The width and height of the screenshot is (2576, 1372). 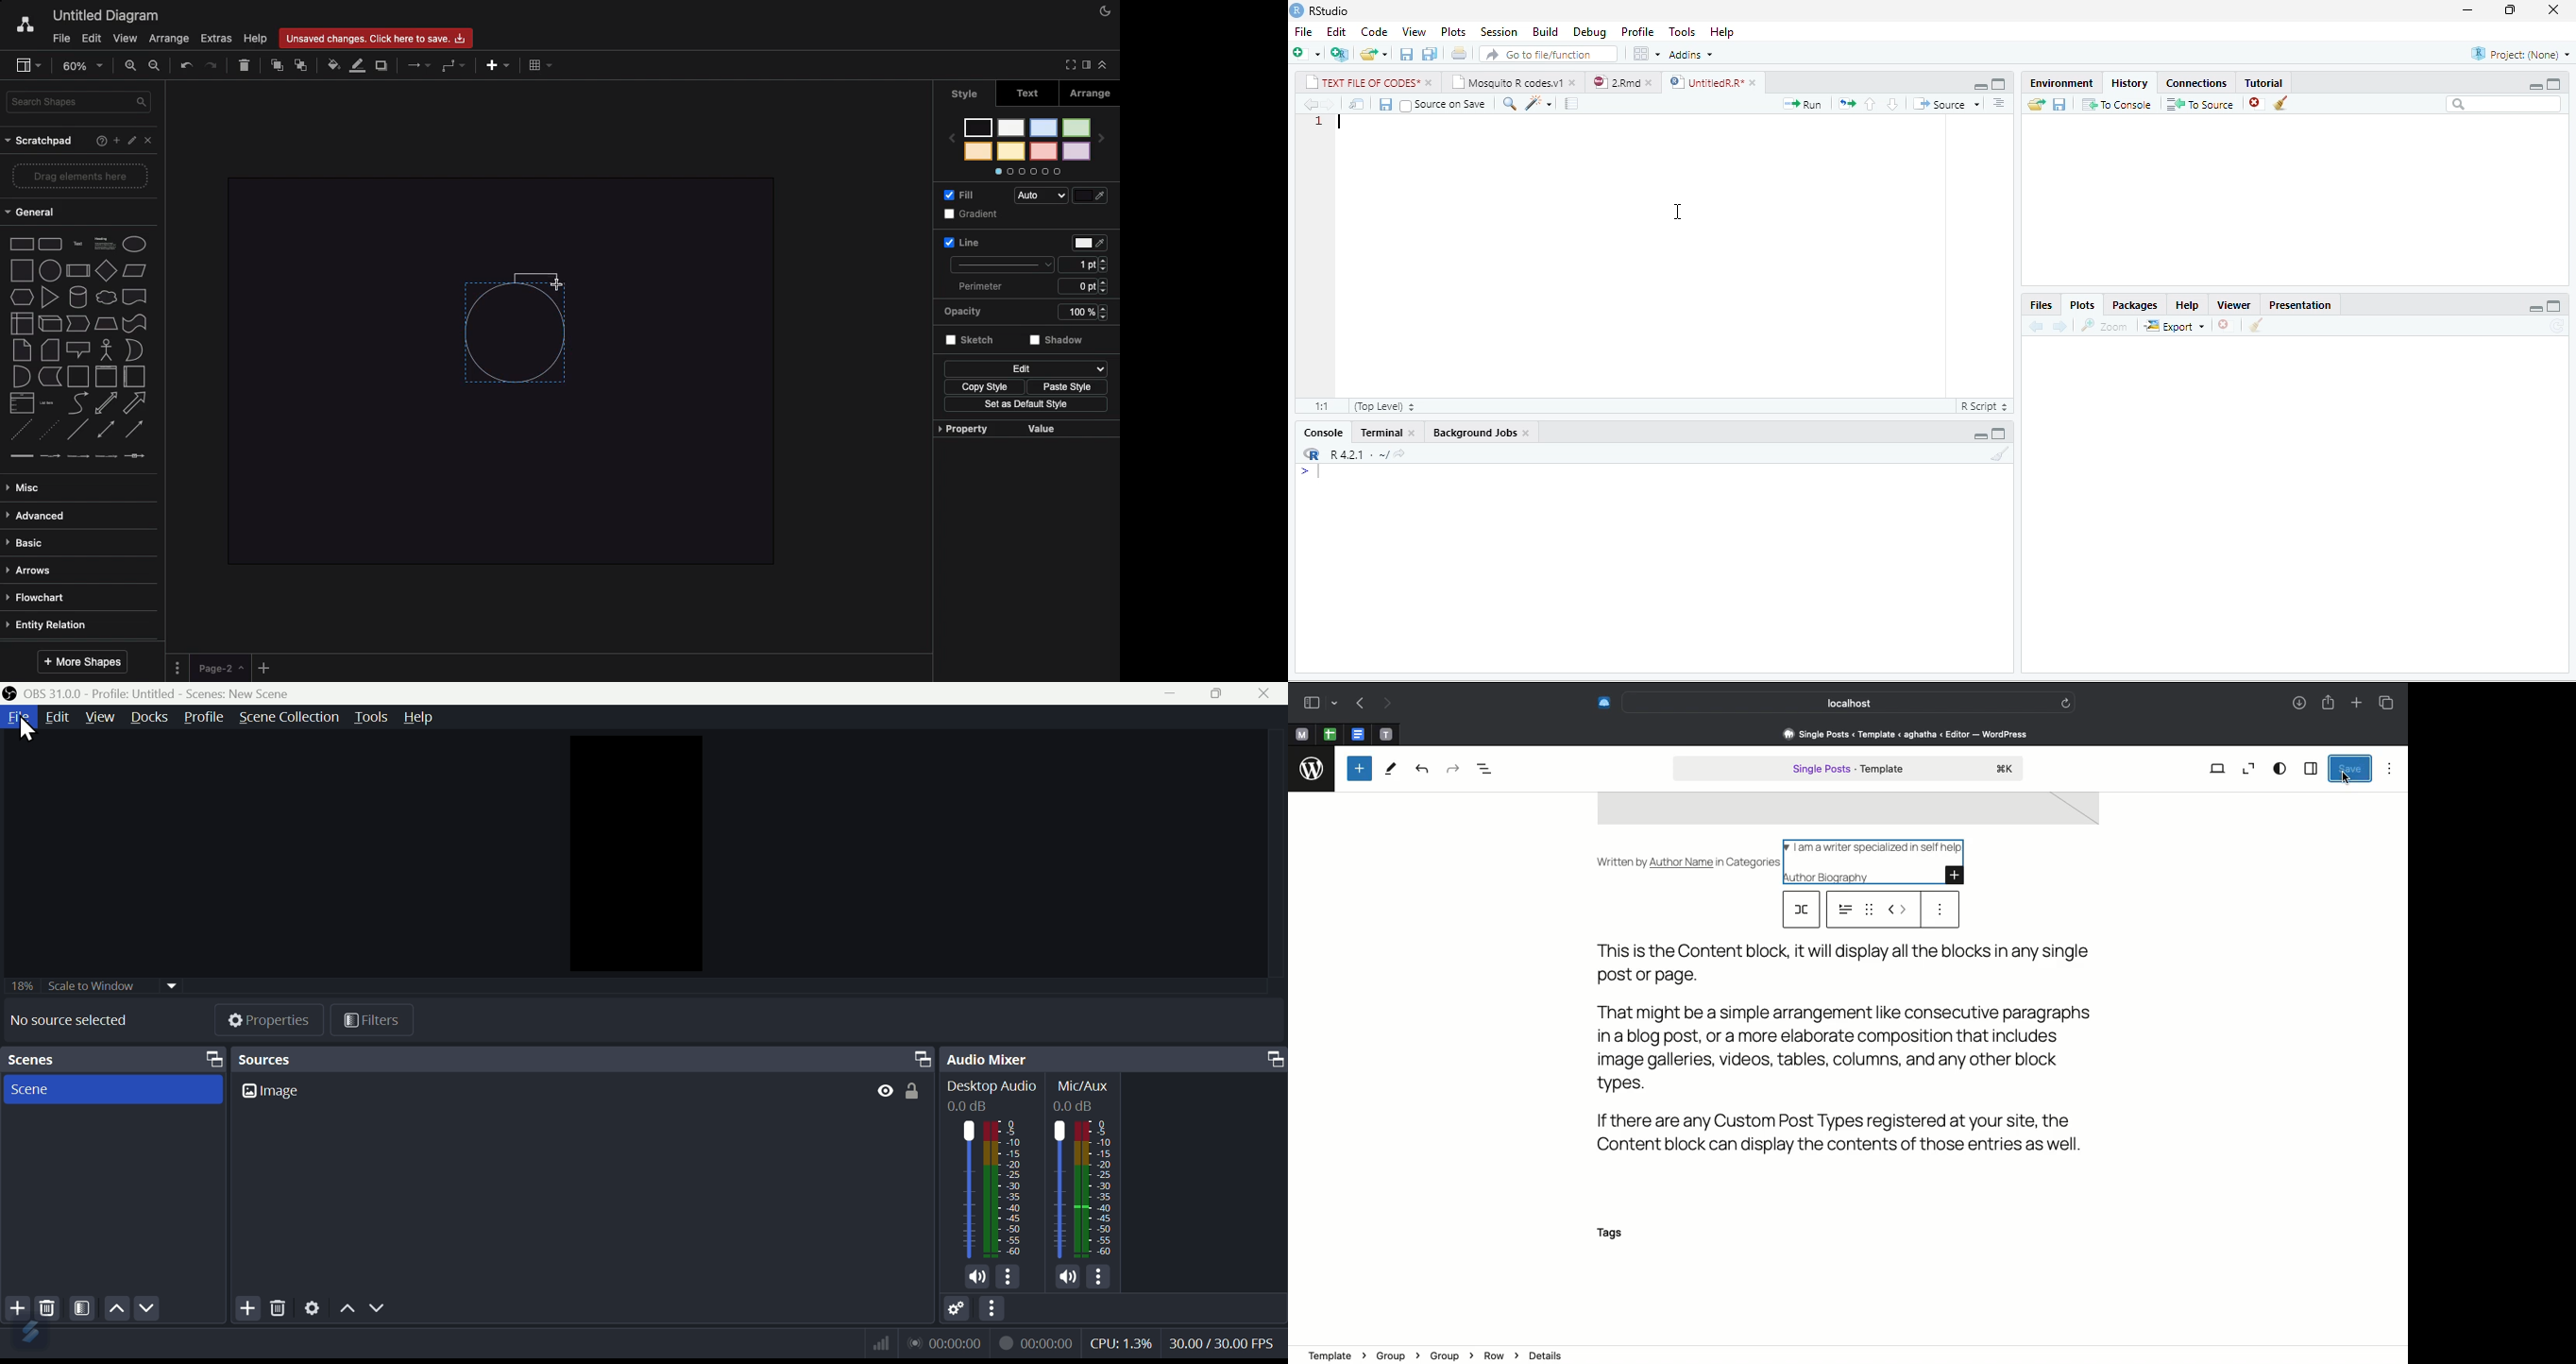 What do you see at coordinates (1413, 432) in the screenshot?
I see `close` at bounding box center [1413, 432].